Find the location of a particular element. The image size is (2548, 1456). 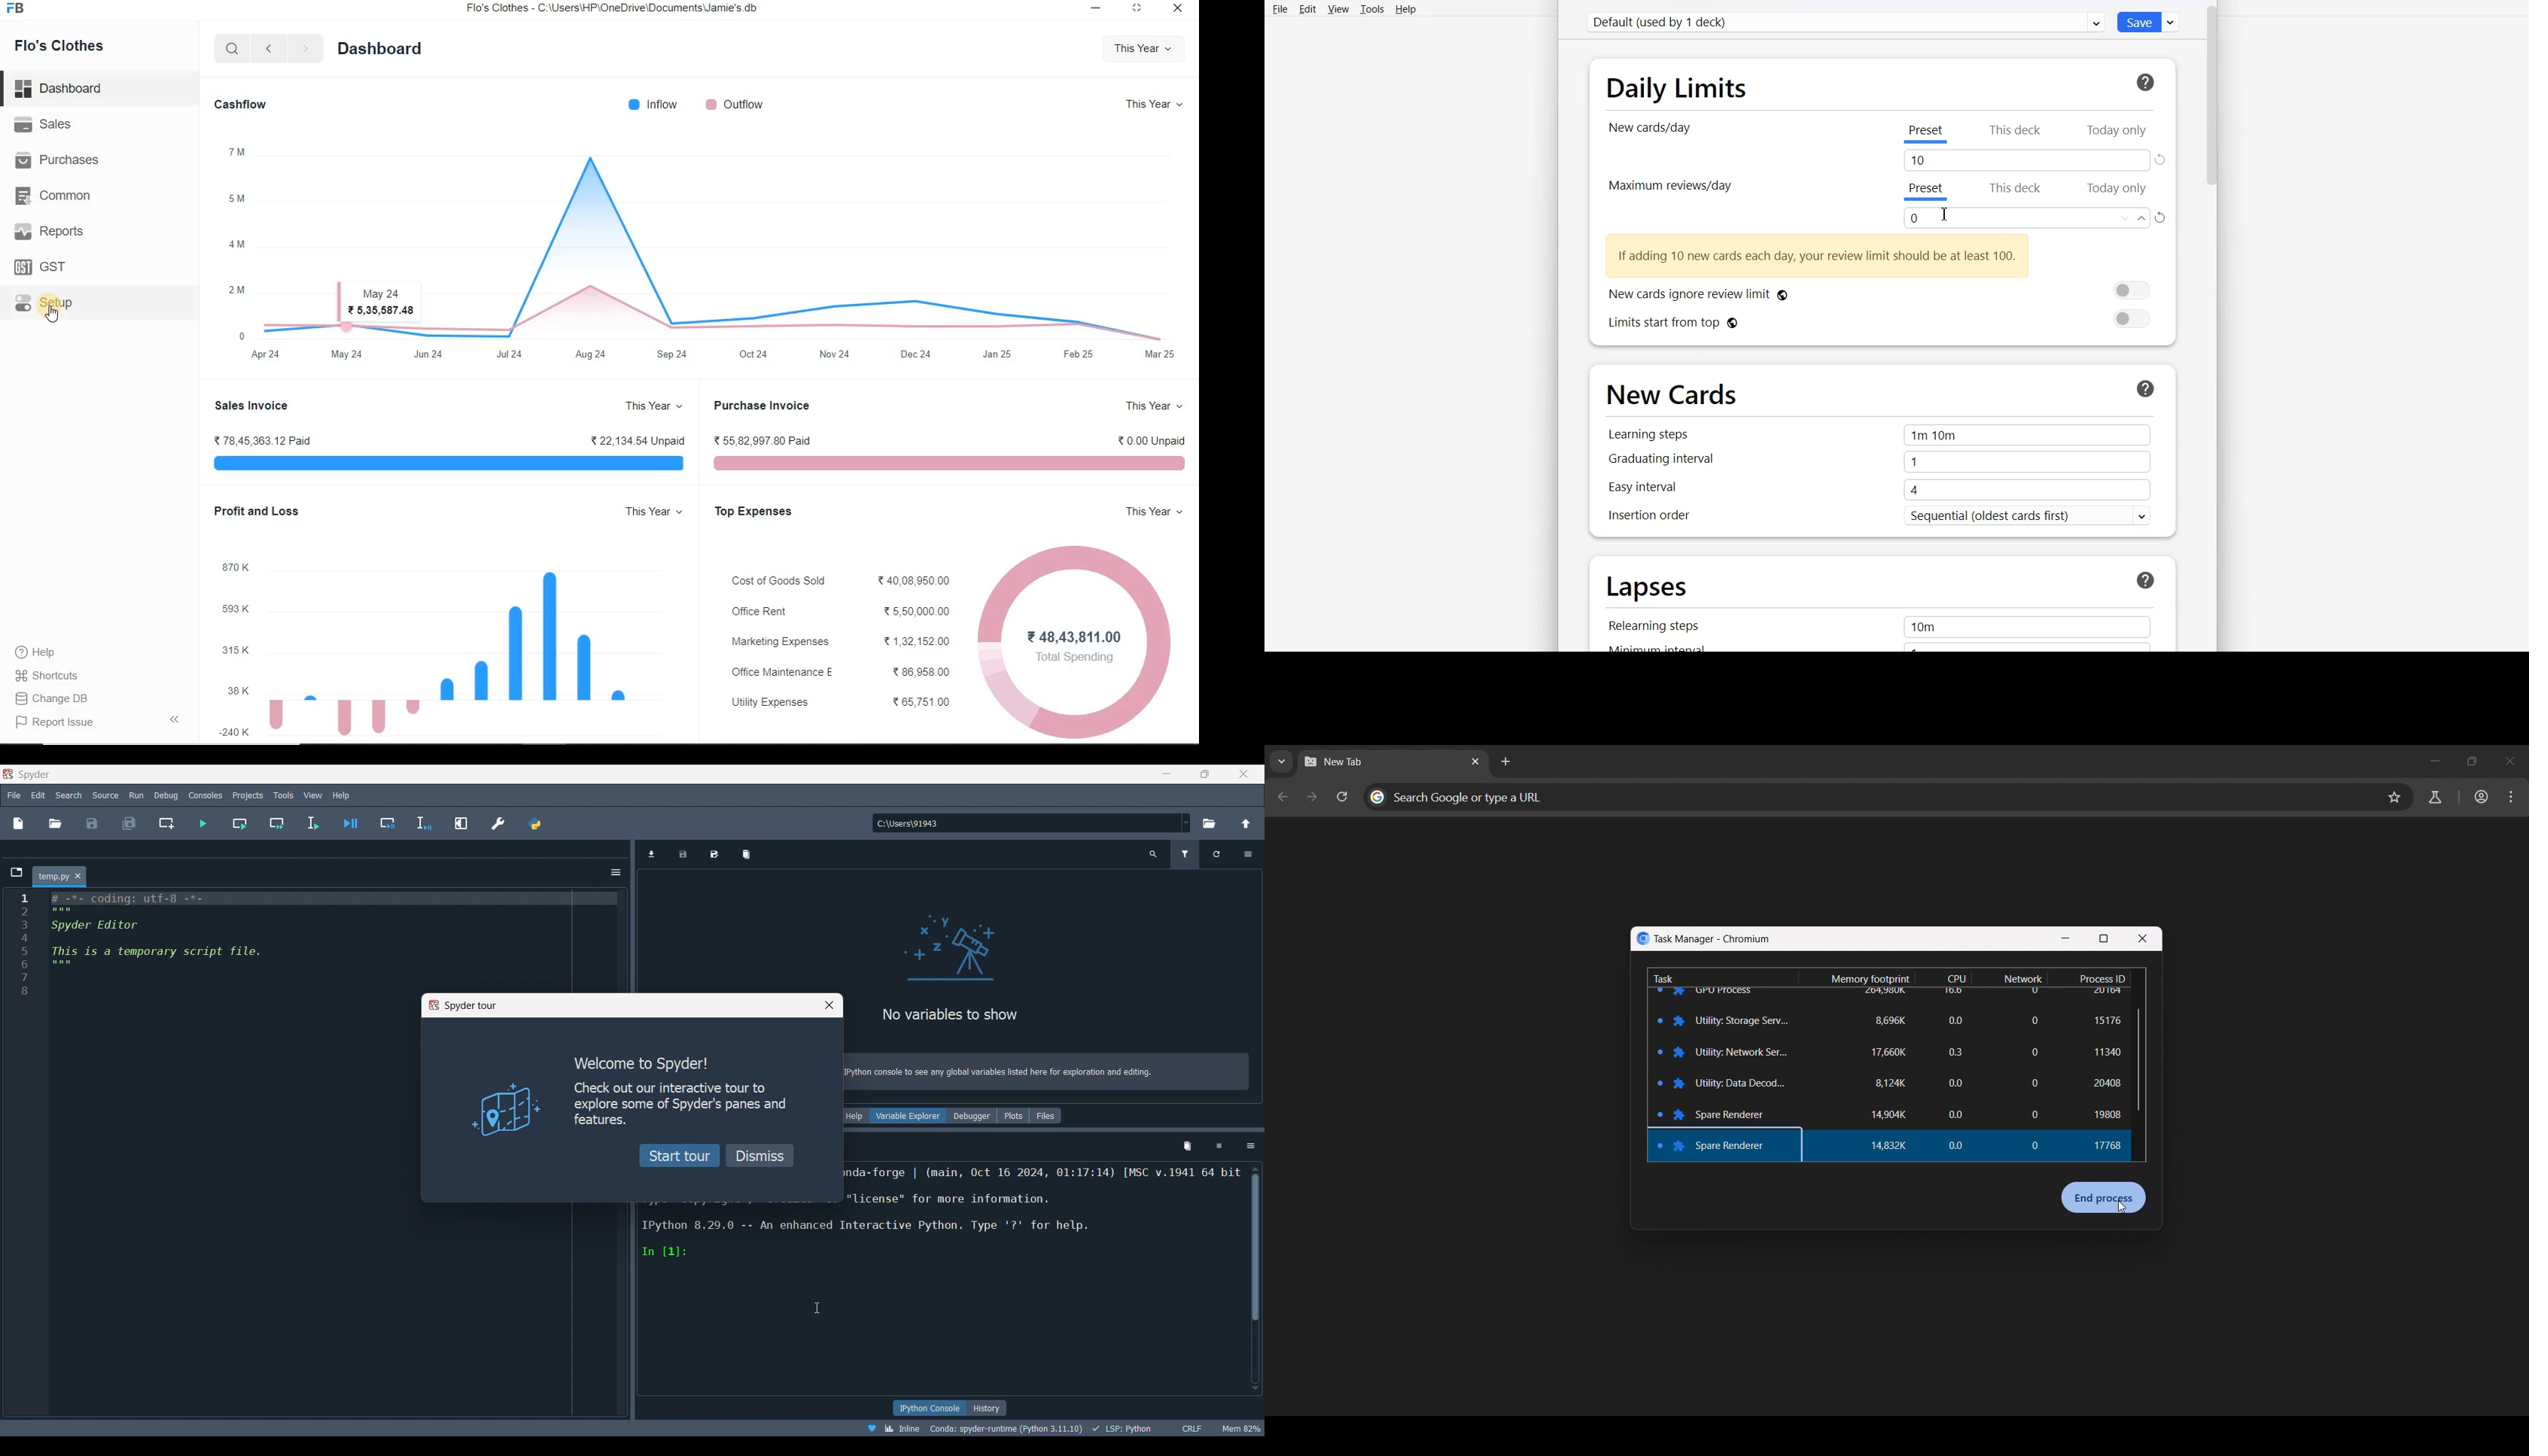

New card/day is located at coordinates (1653, 128).